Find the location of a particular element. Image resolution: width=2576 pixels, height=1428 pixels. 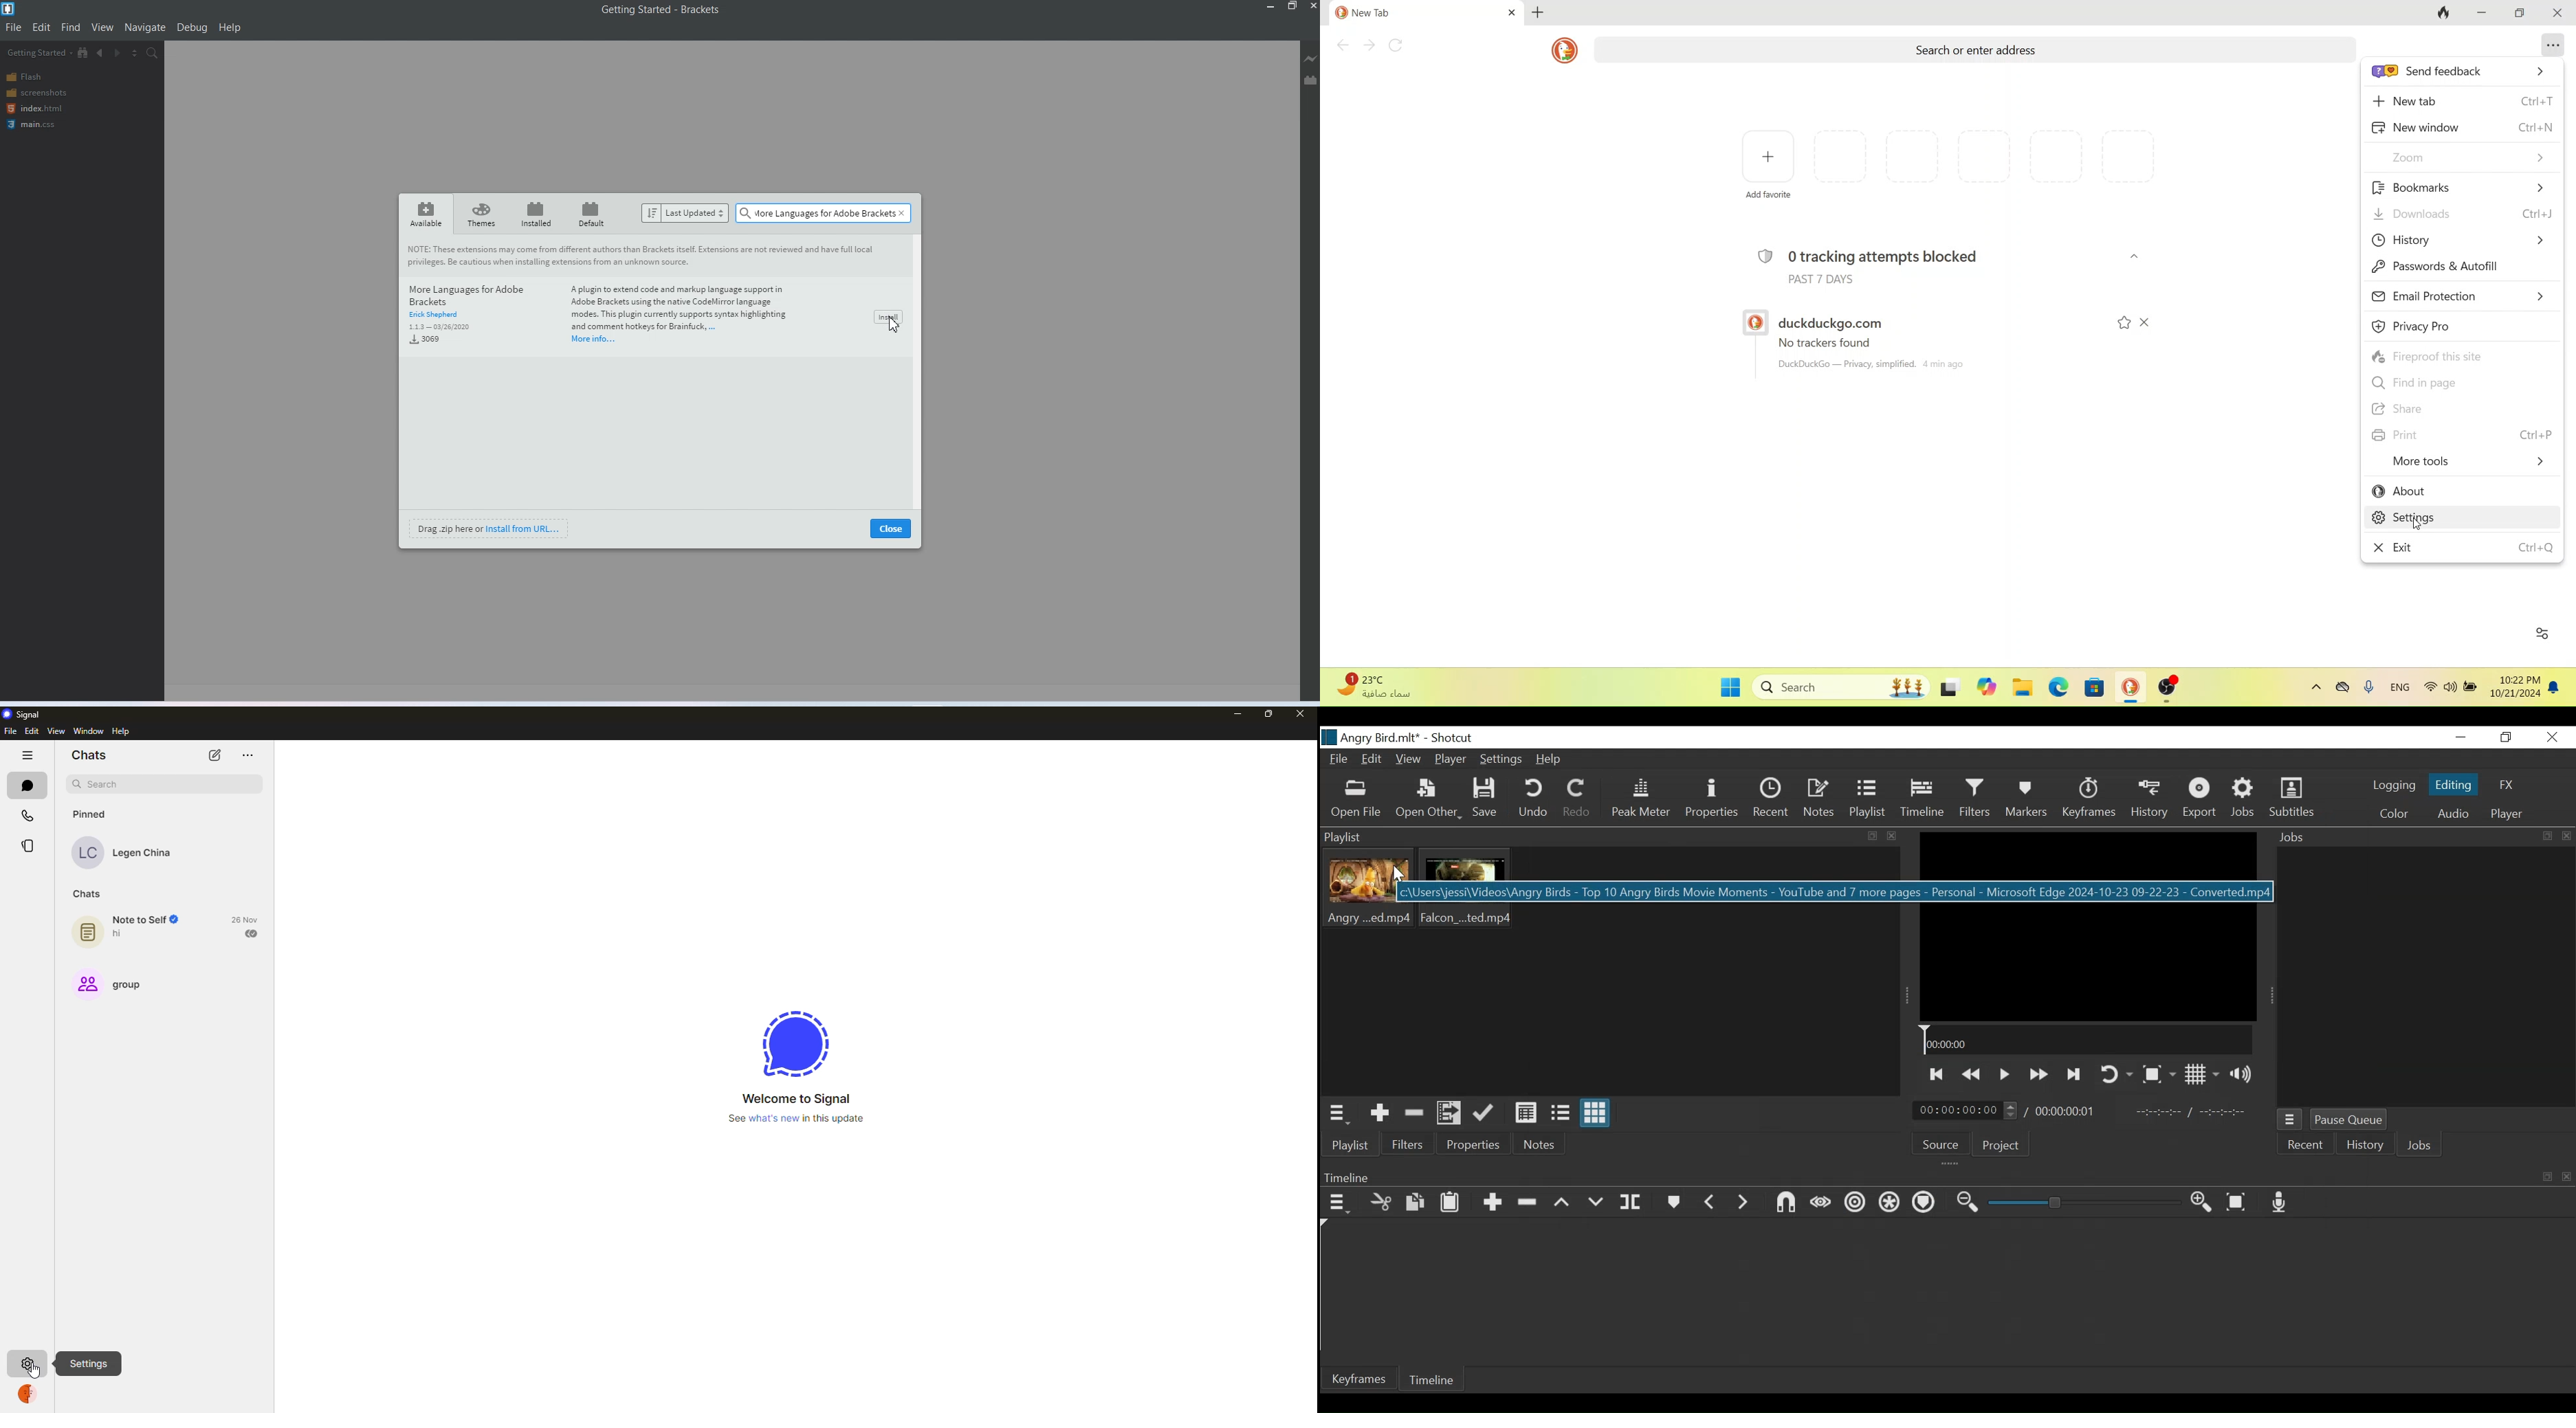

wifi is located at coordinates (2430, 691).